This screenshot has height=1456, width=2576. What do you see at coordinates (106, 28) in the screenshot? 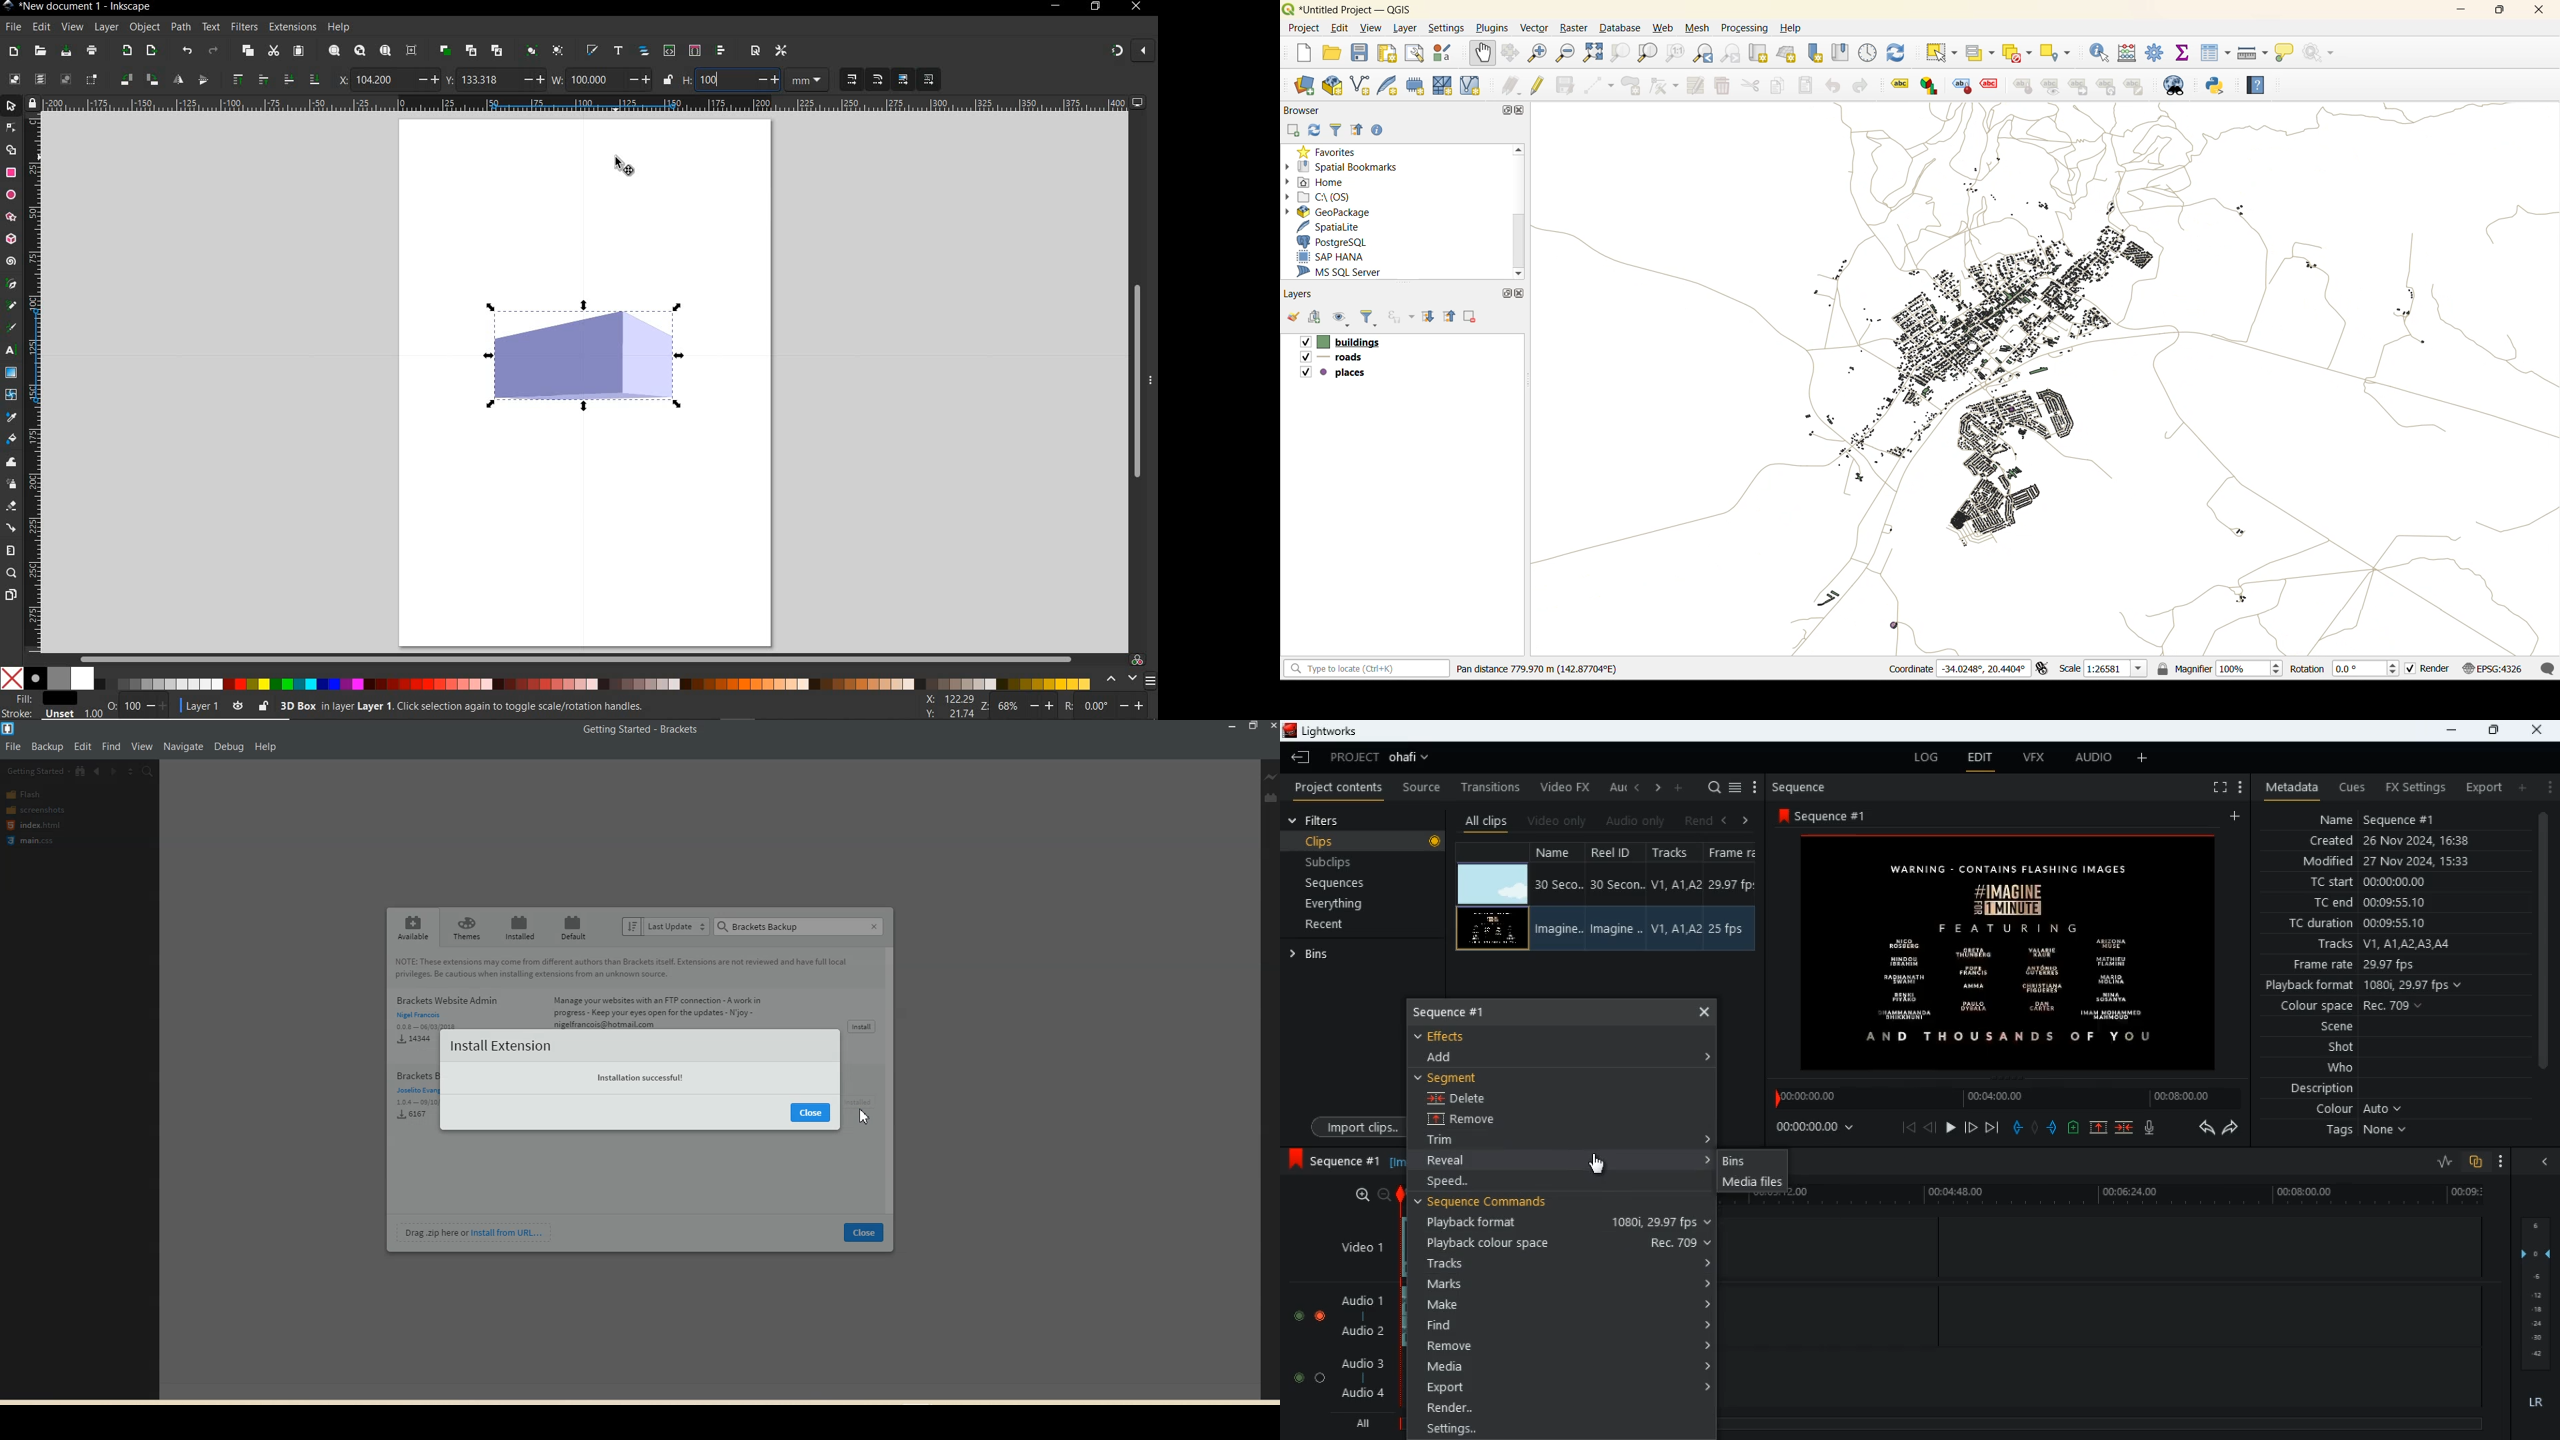
I see `layer` at bounding box center [106, 28].